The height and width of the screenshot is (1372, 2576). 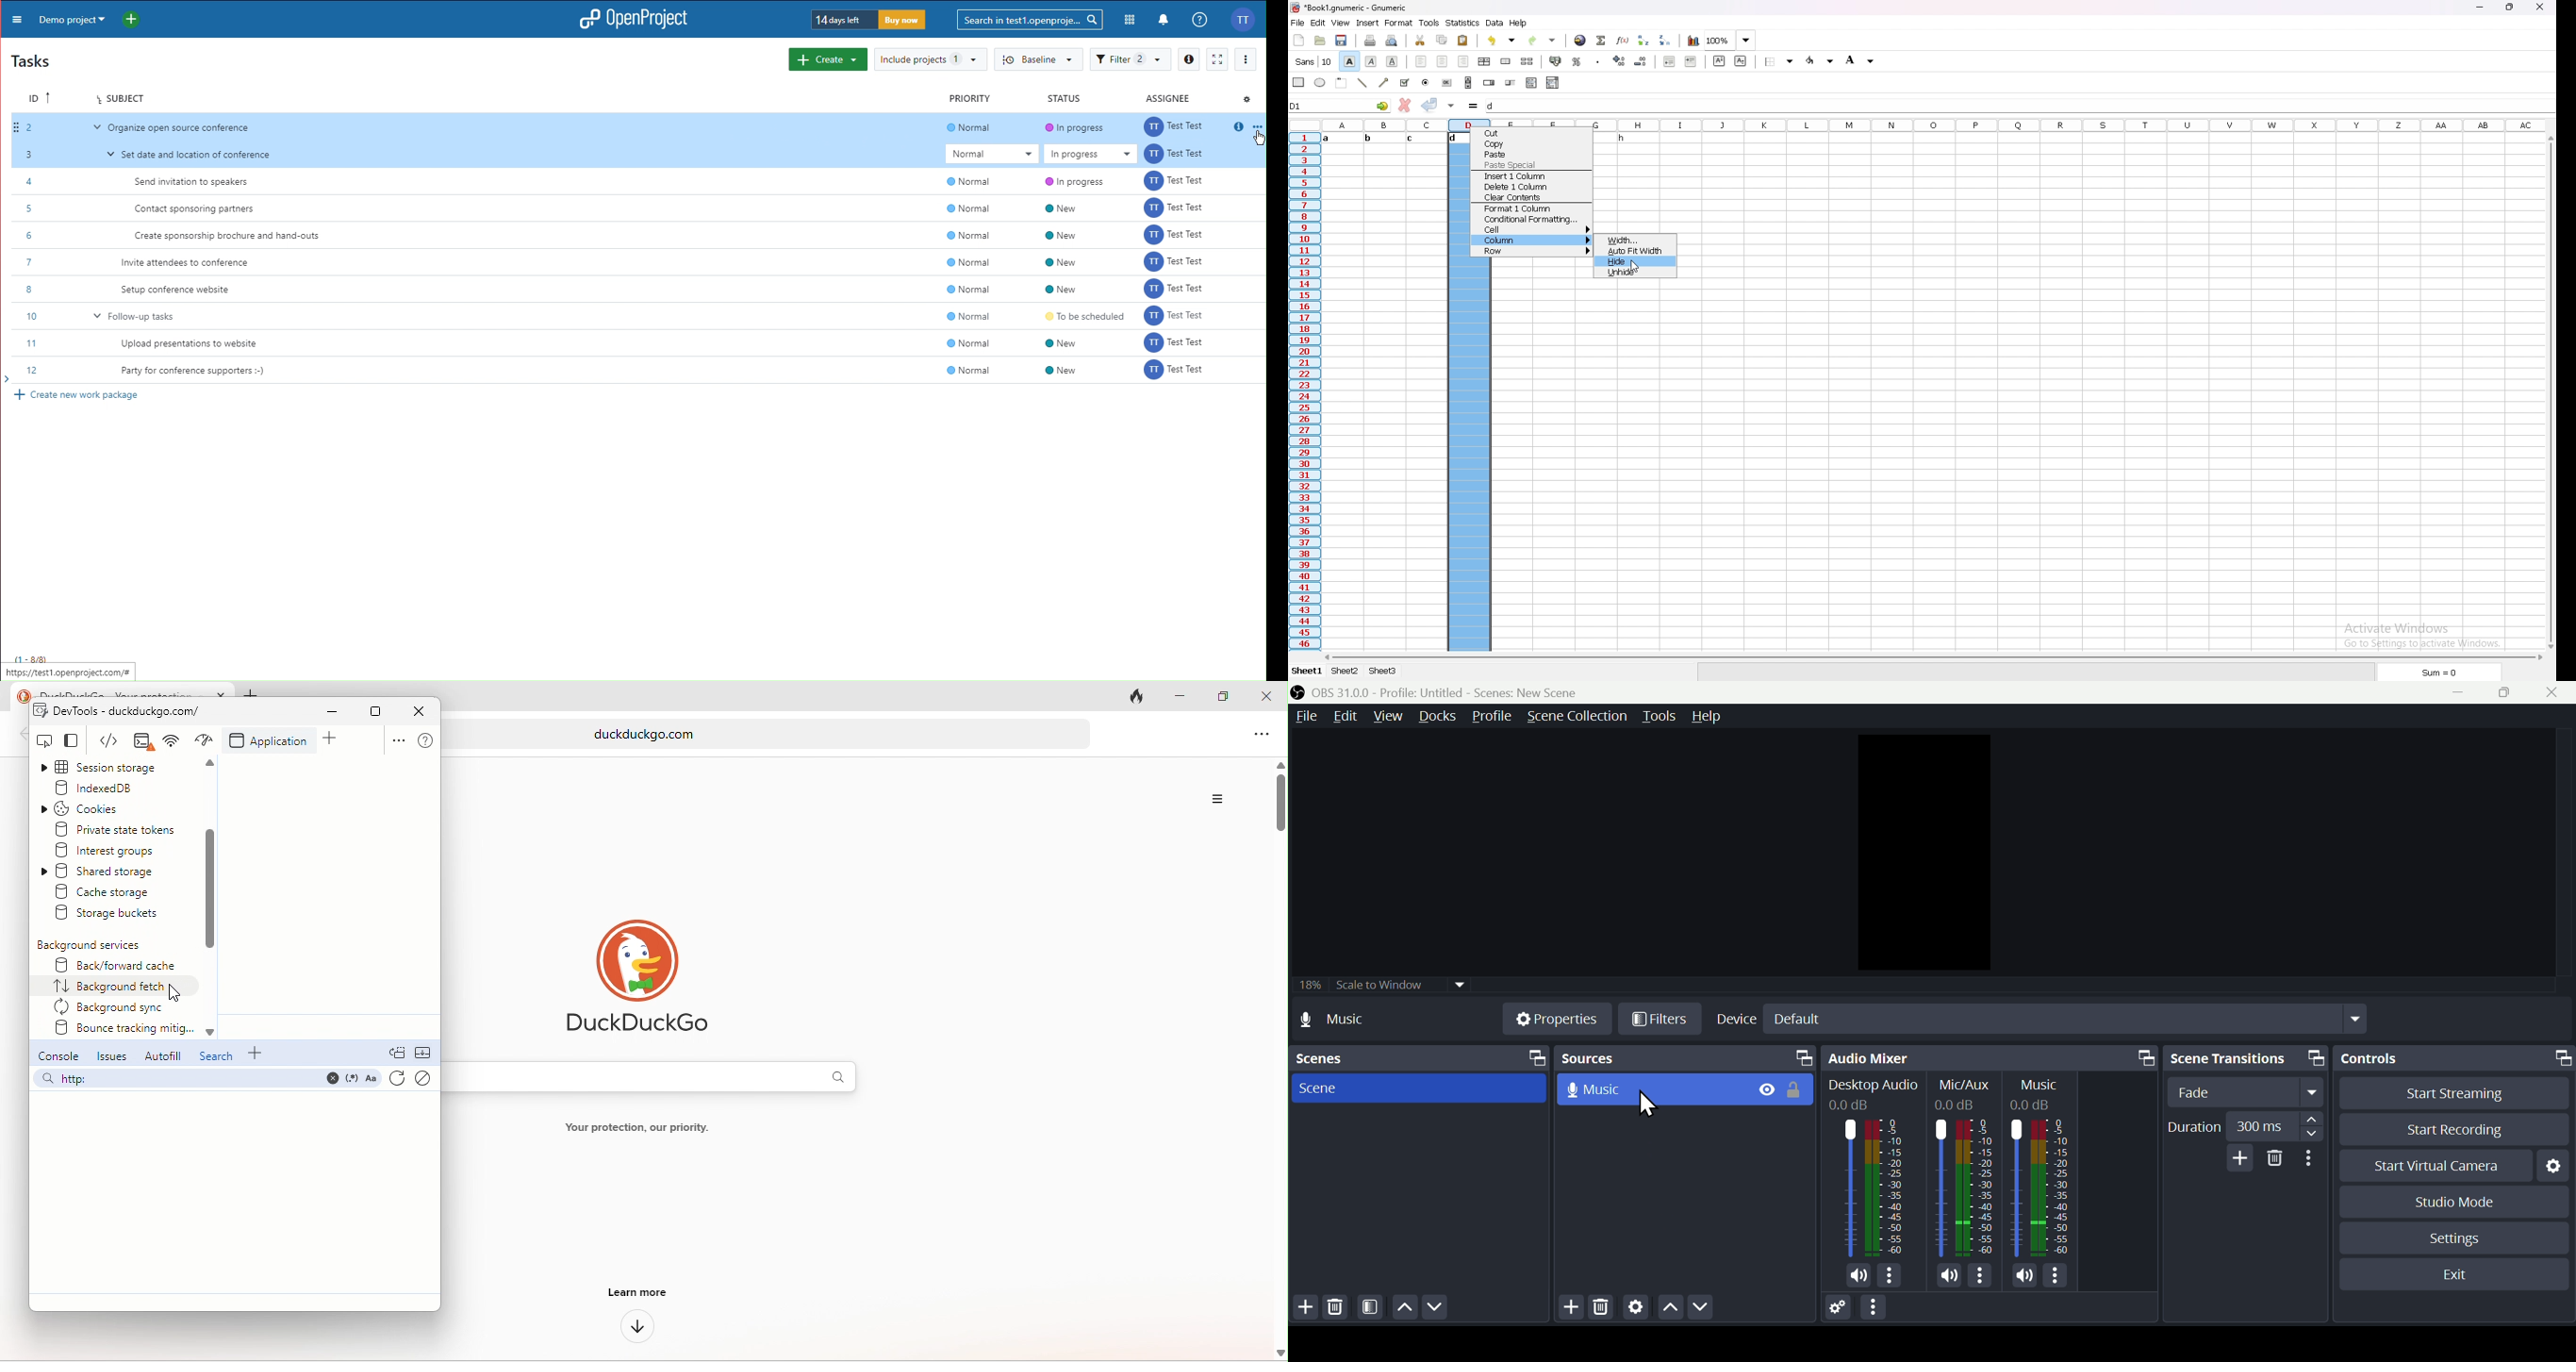 What do you see at coordinates (2507, 692) in the screenshot?
I see `maximise` at bounding box center [2507, 692].